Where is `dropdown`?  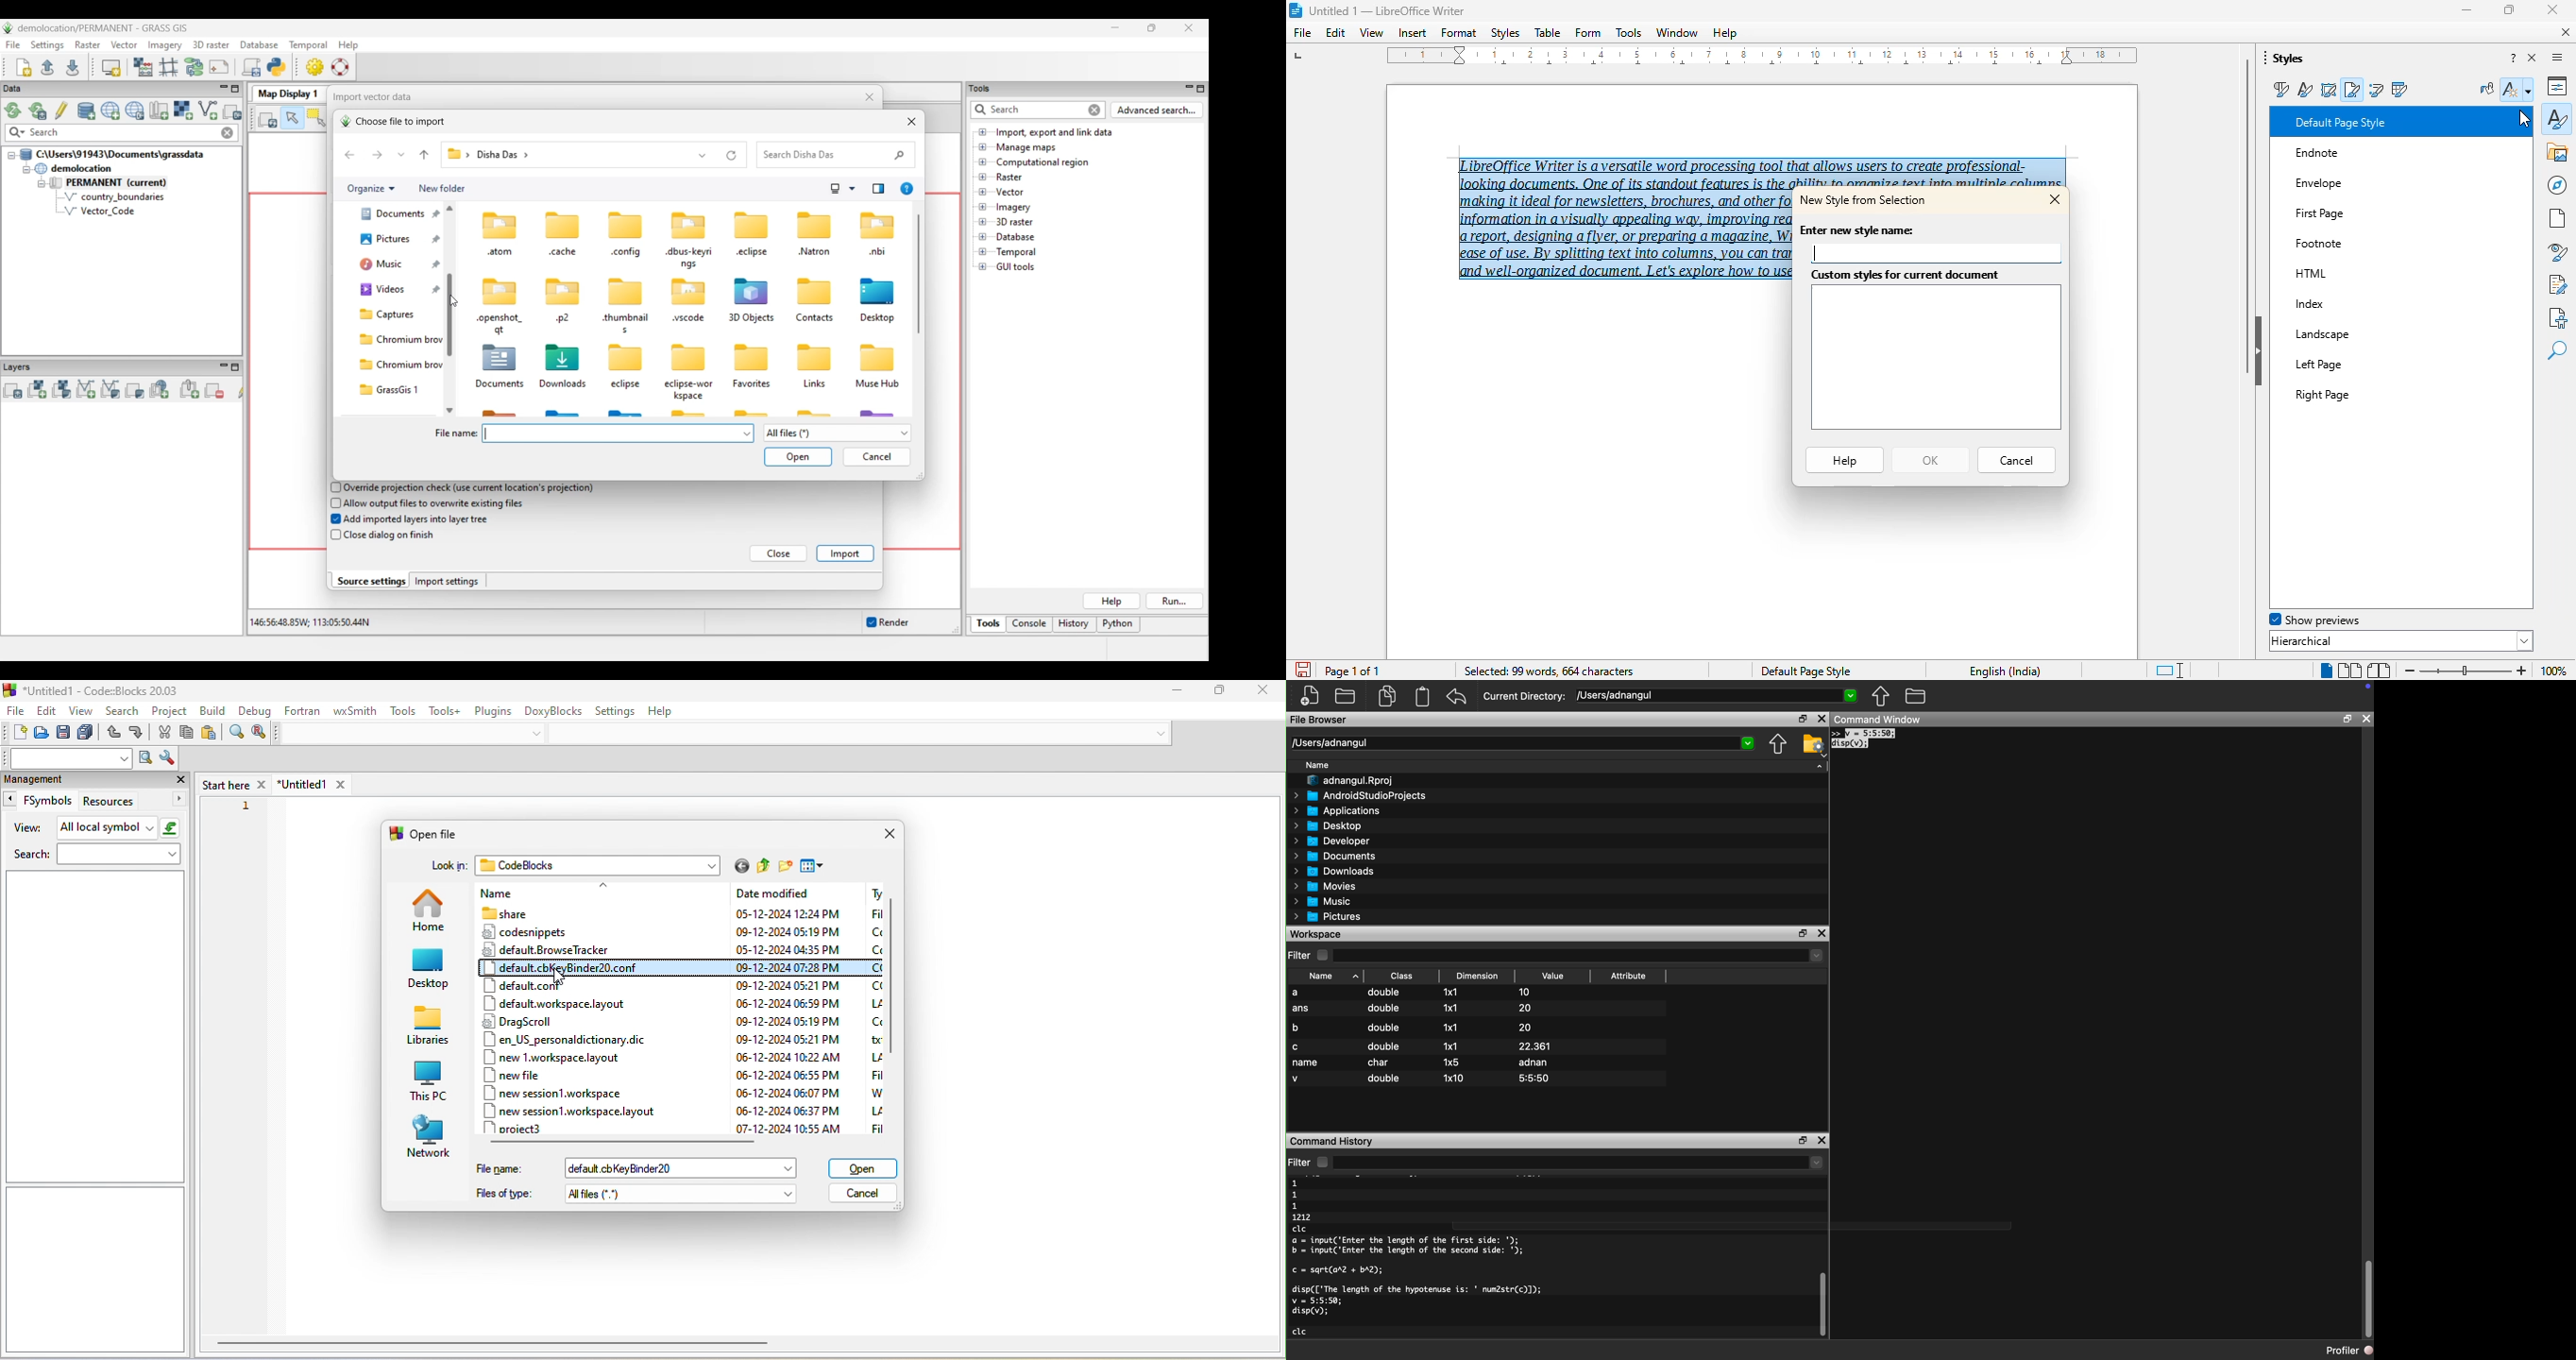 dropdown is located at coordinates (789, 1167).